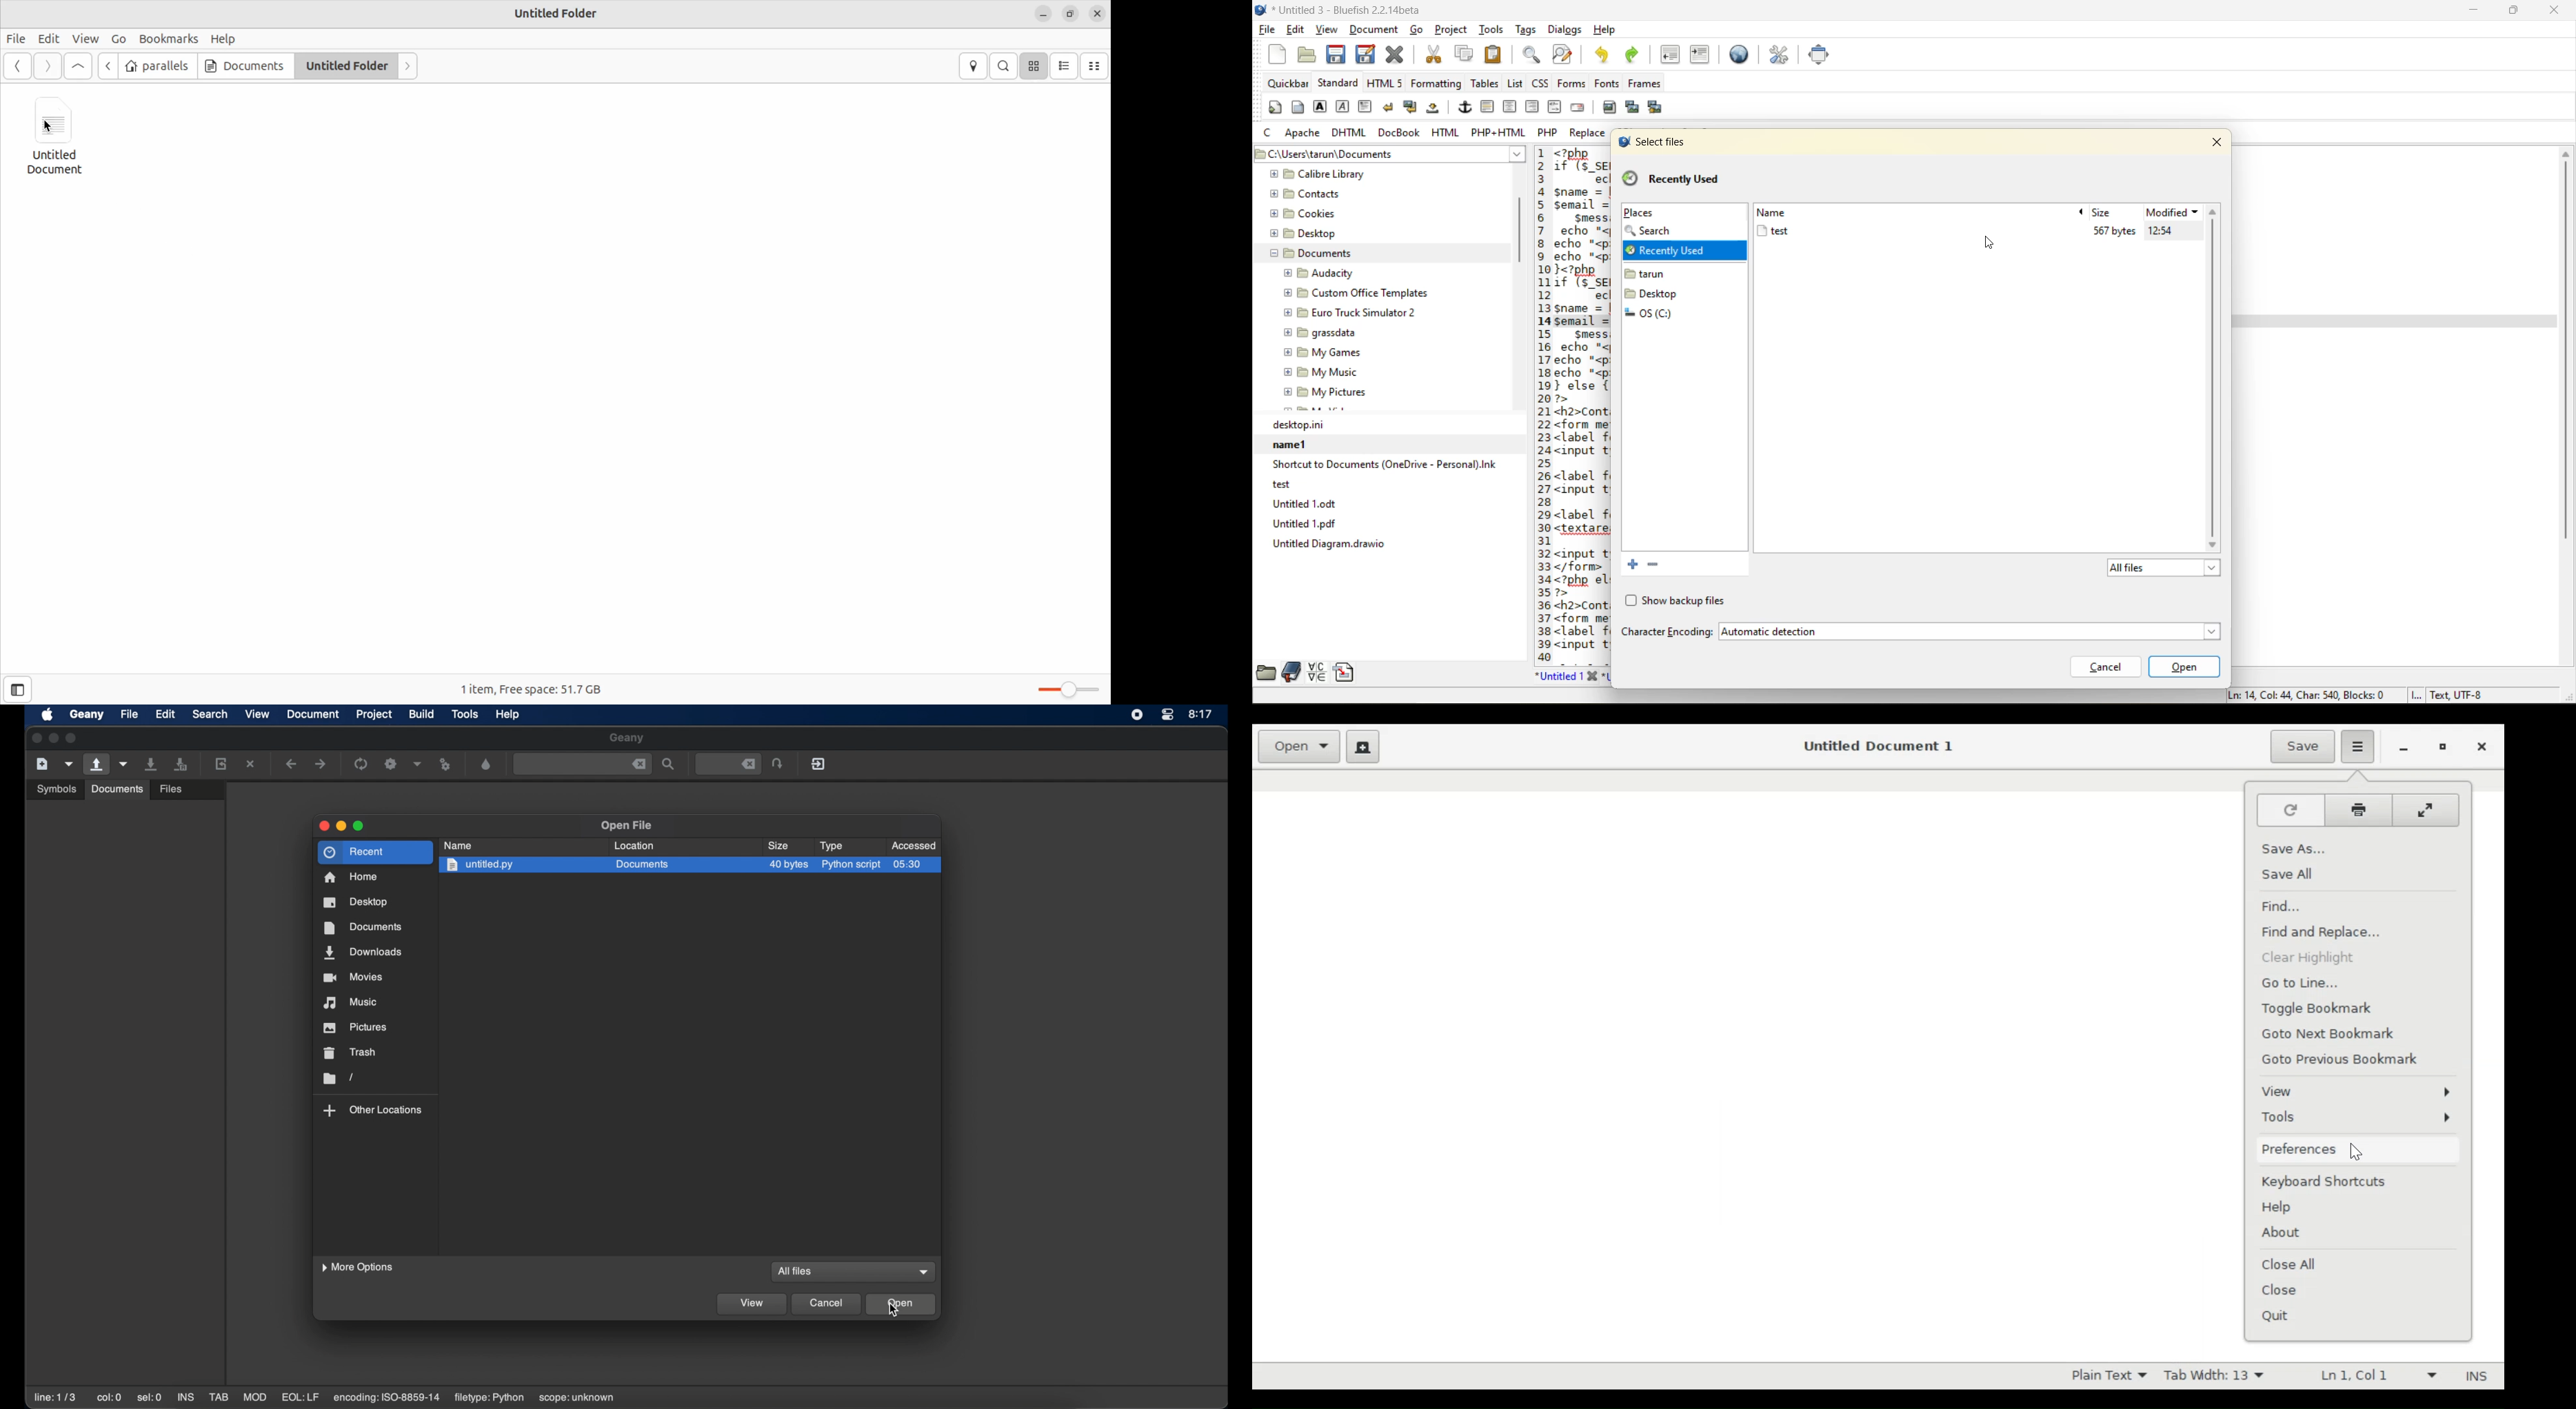 This screenshot has width=2576, height=1428. Describe the element at coordinates (1604, 85) in the screenshot. I see `fonts` at that location.